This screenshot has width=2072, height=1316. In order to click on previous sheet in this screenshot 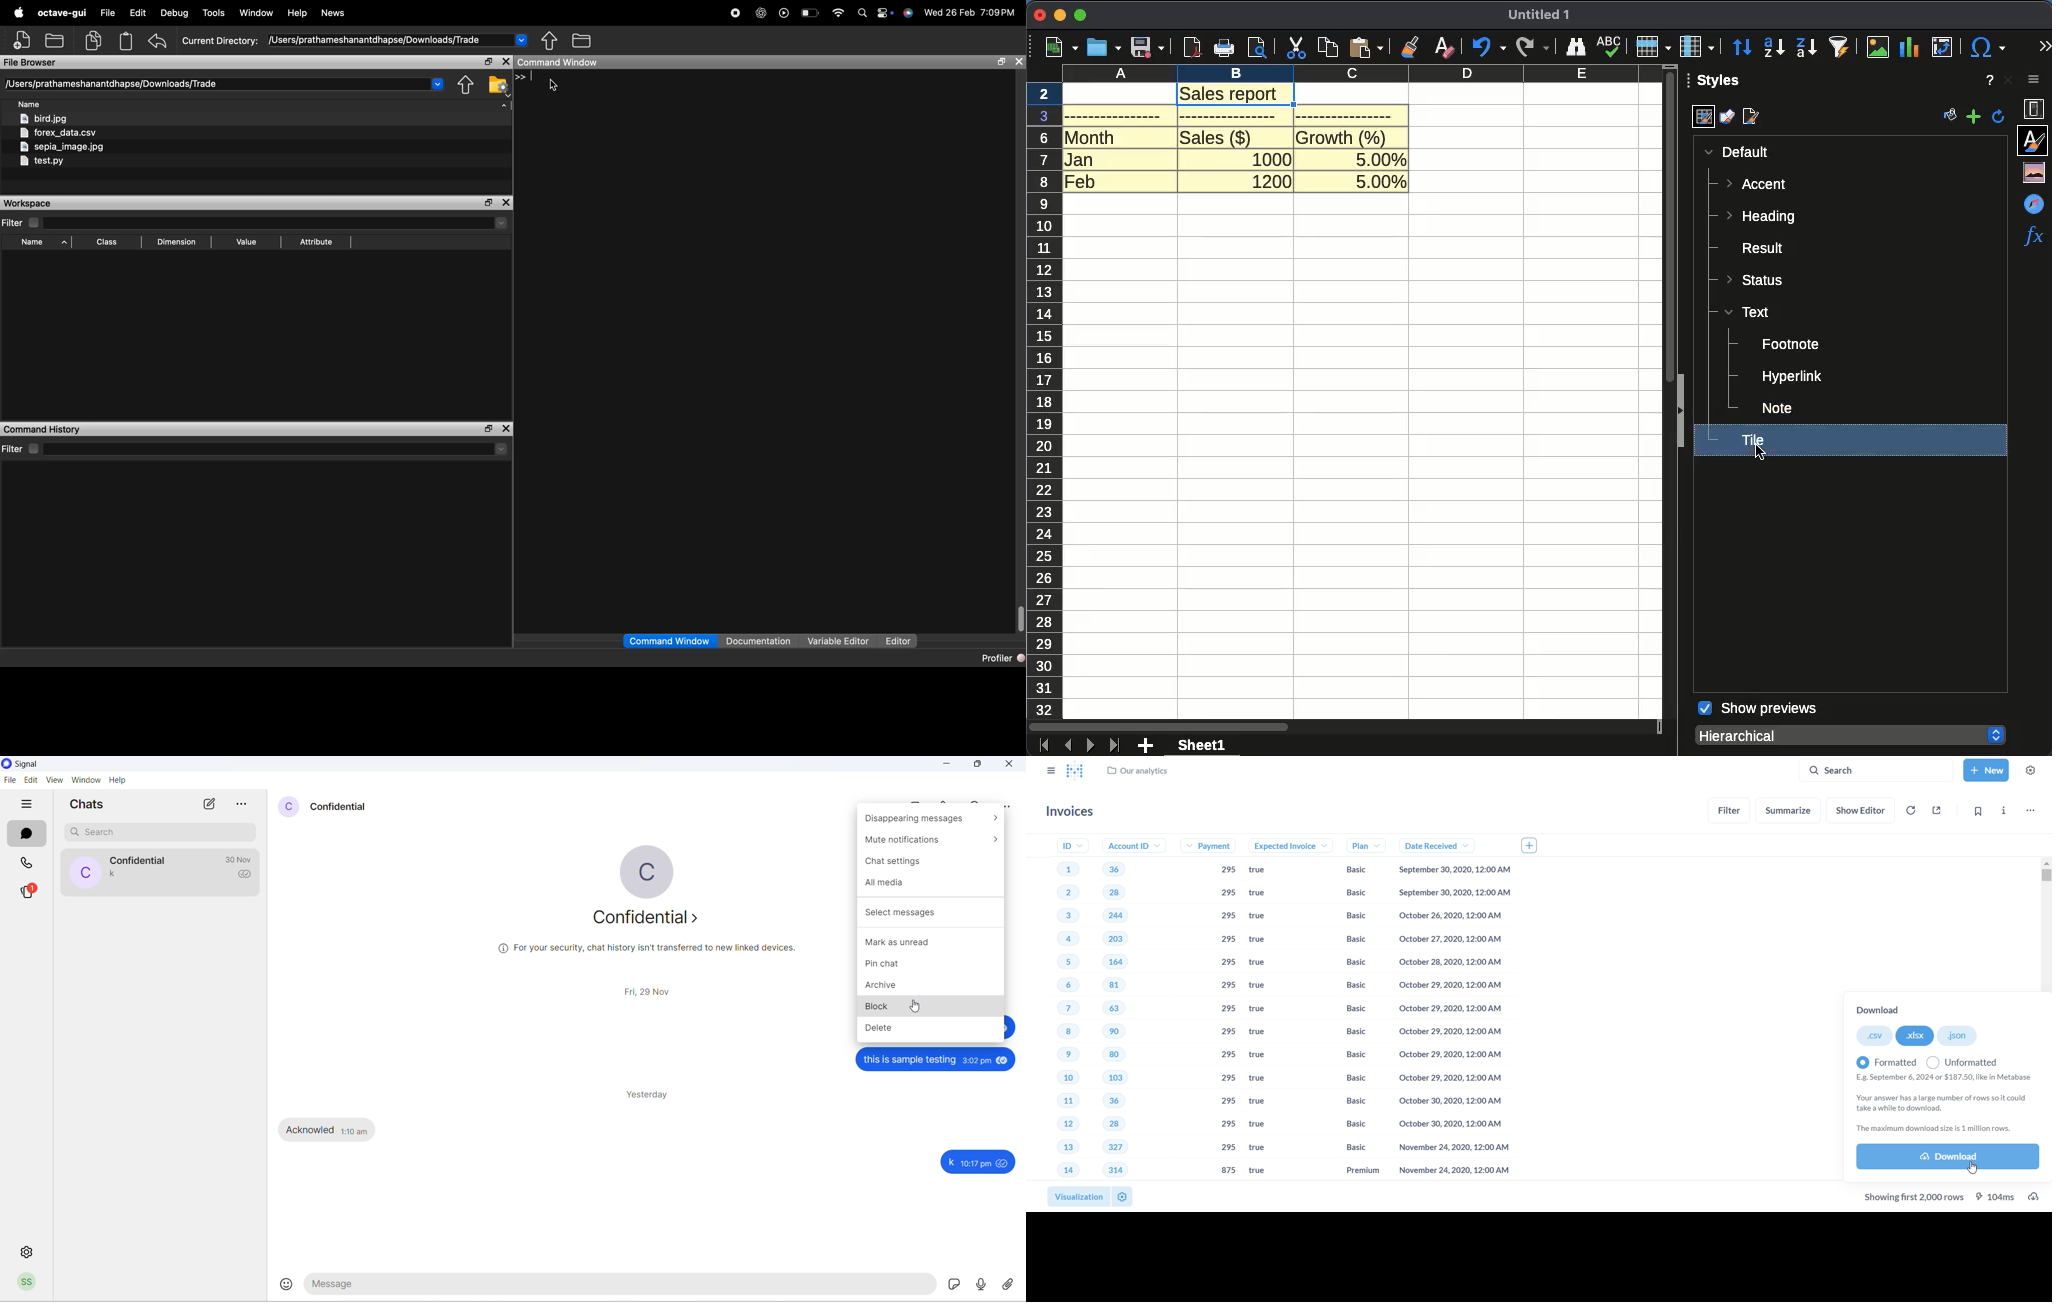, I will do `click(1068, 746)`.